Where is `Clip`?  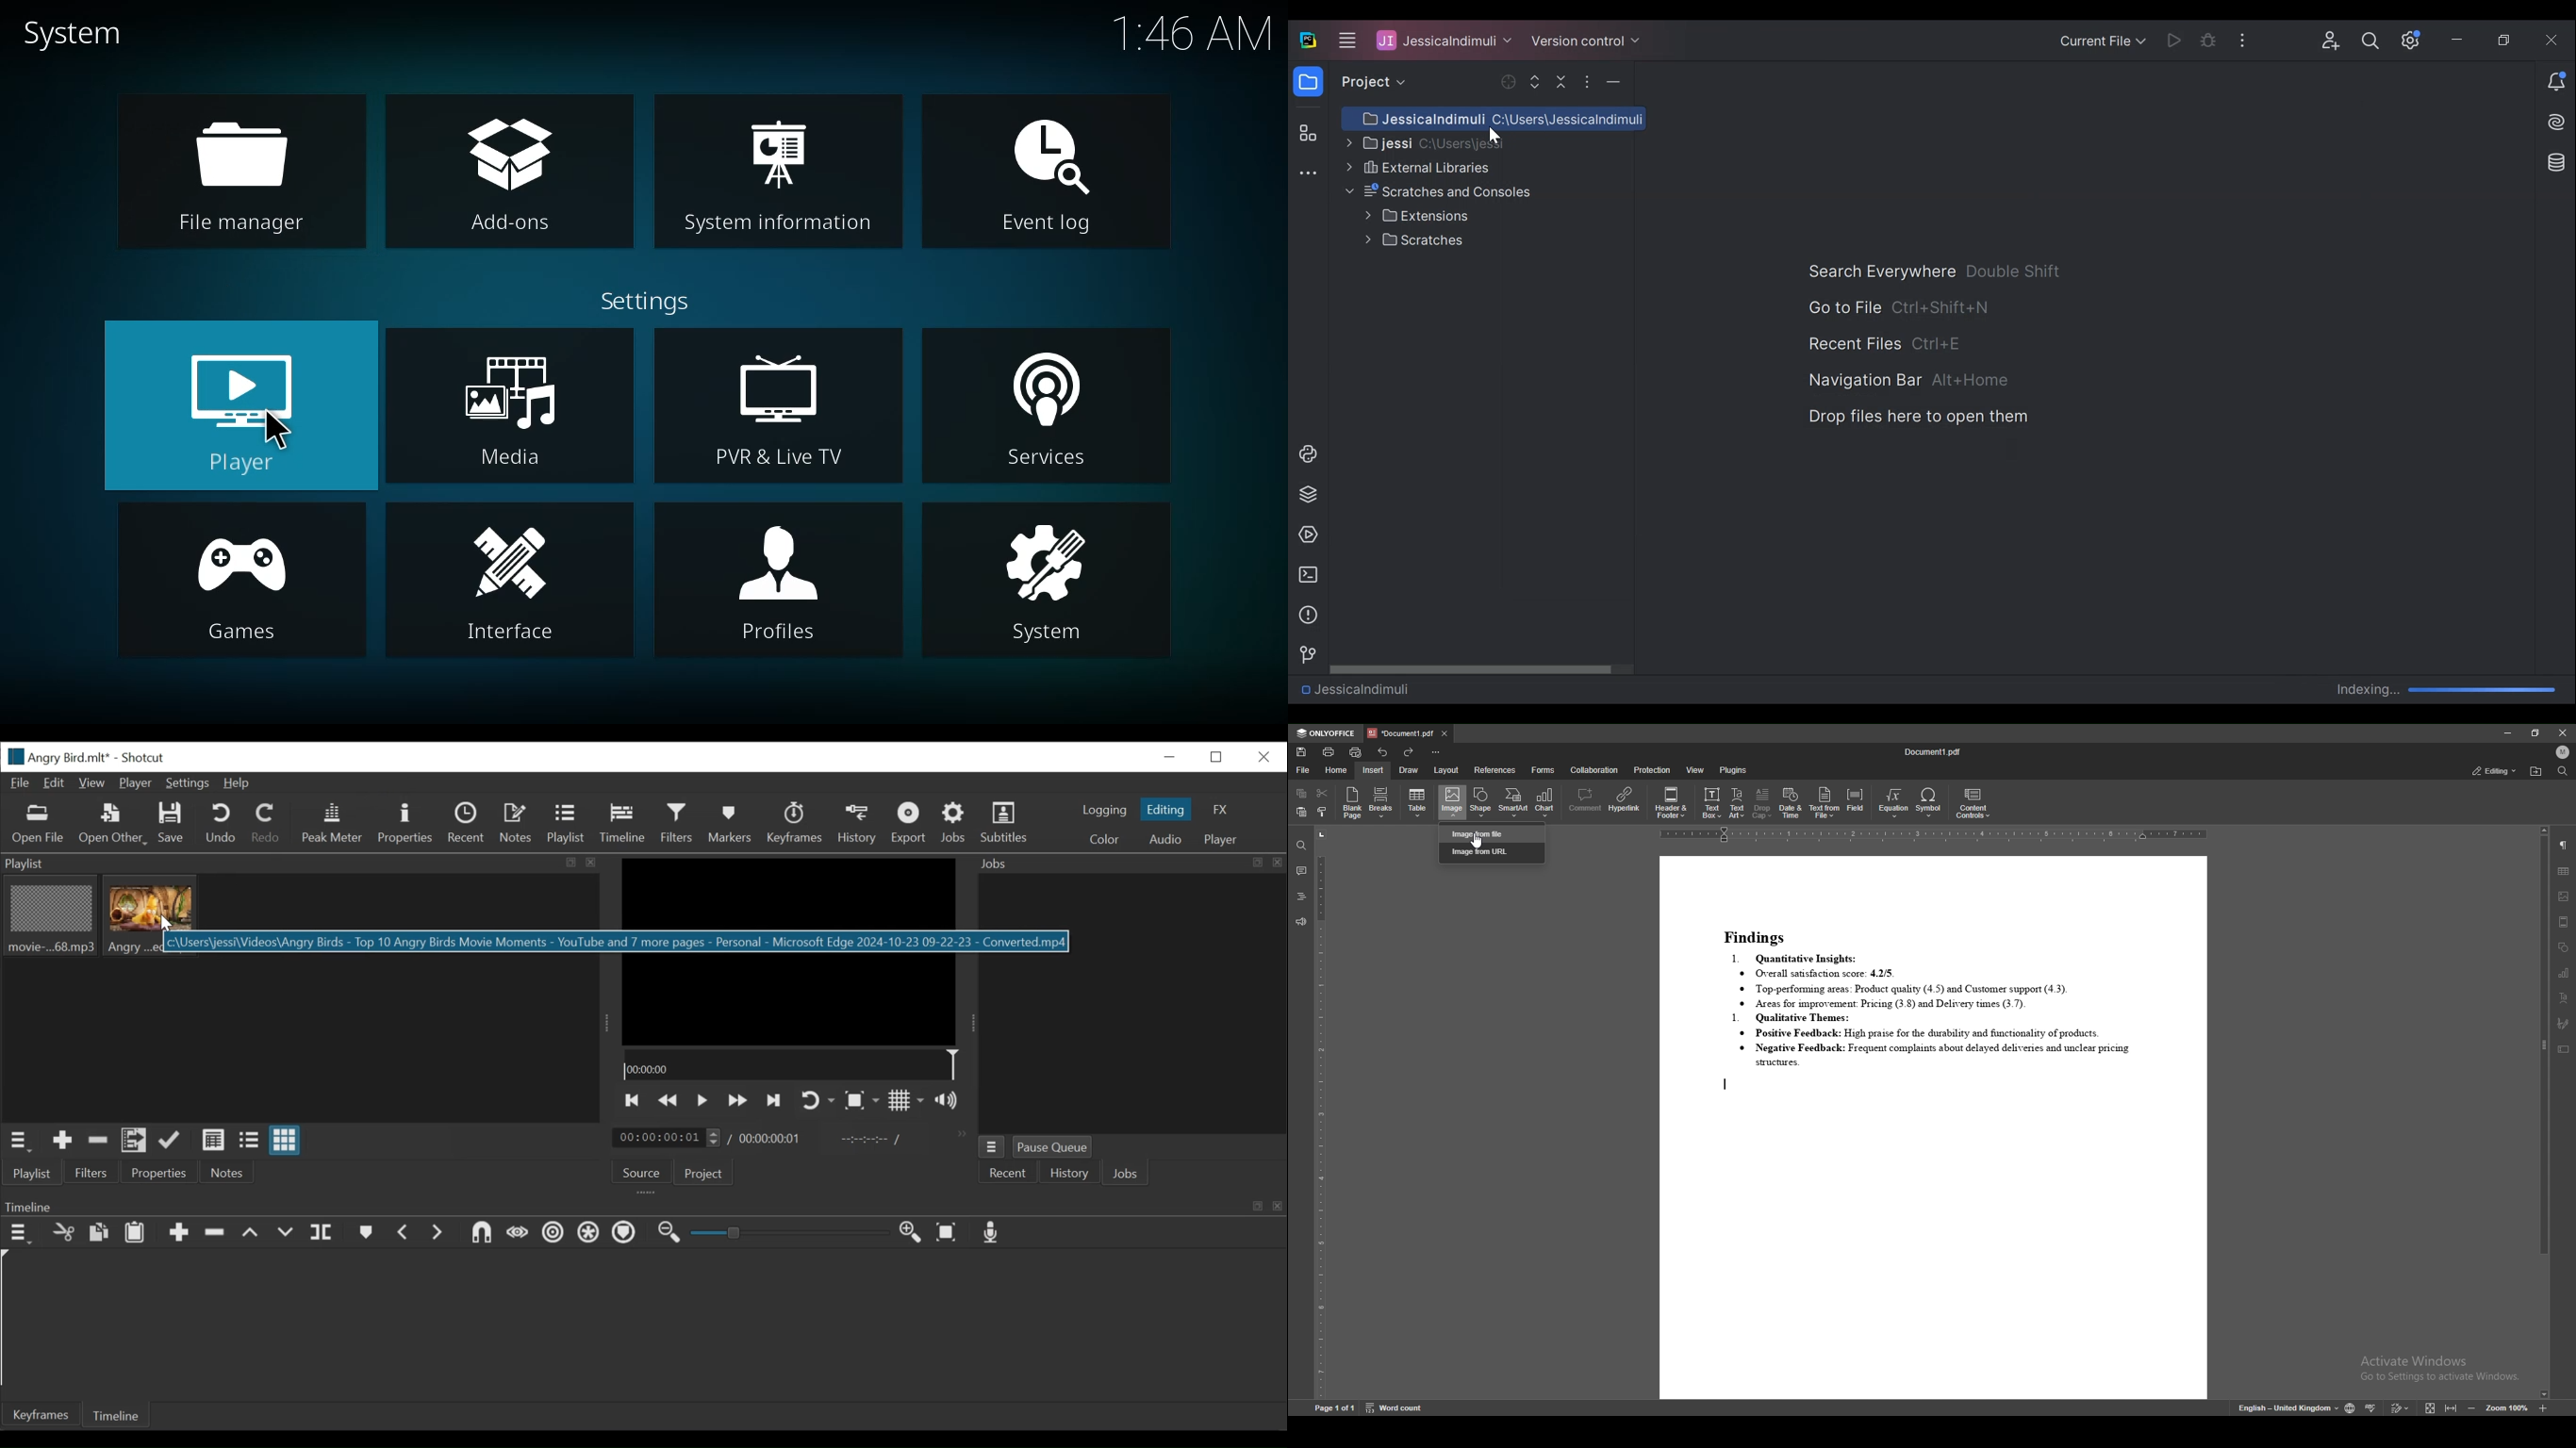
Clip is located at coordinates (49, 918).